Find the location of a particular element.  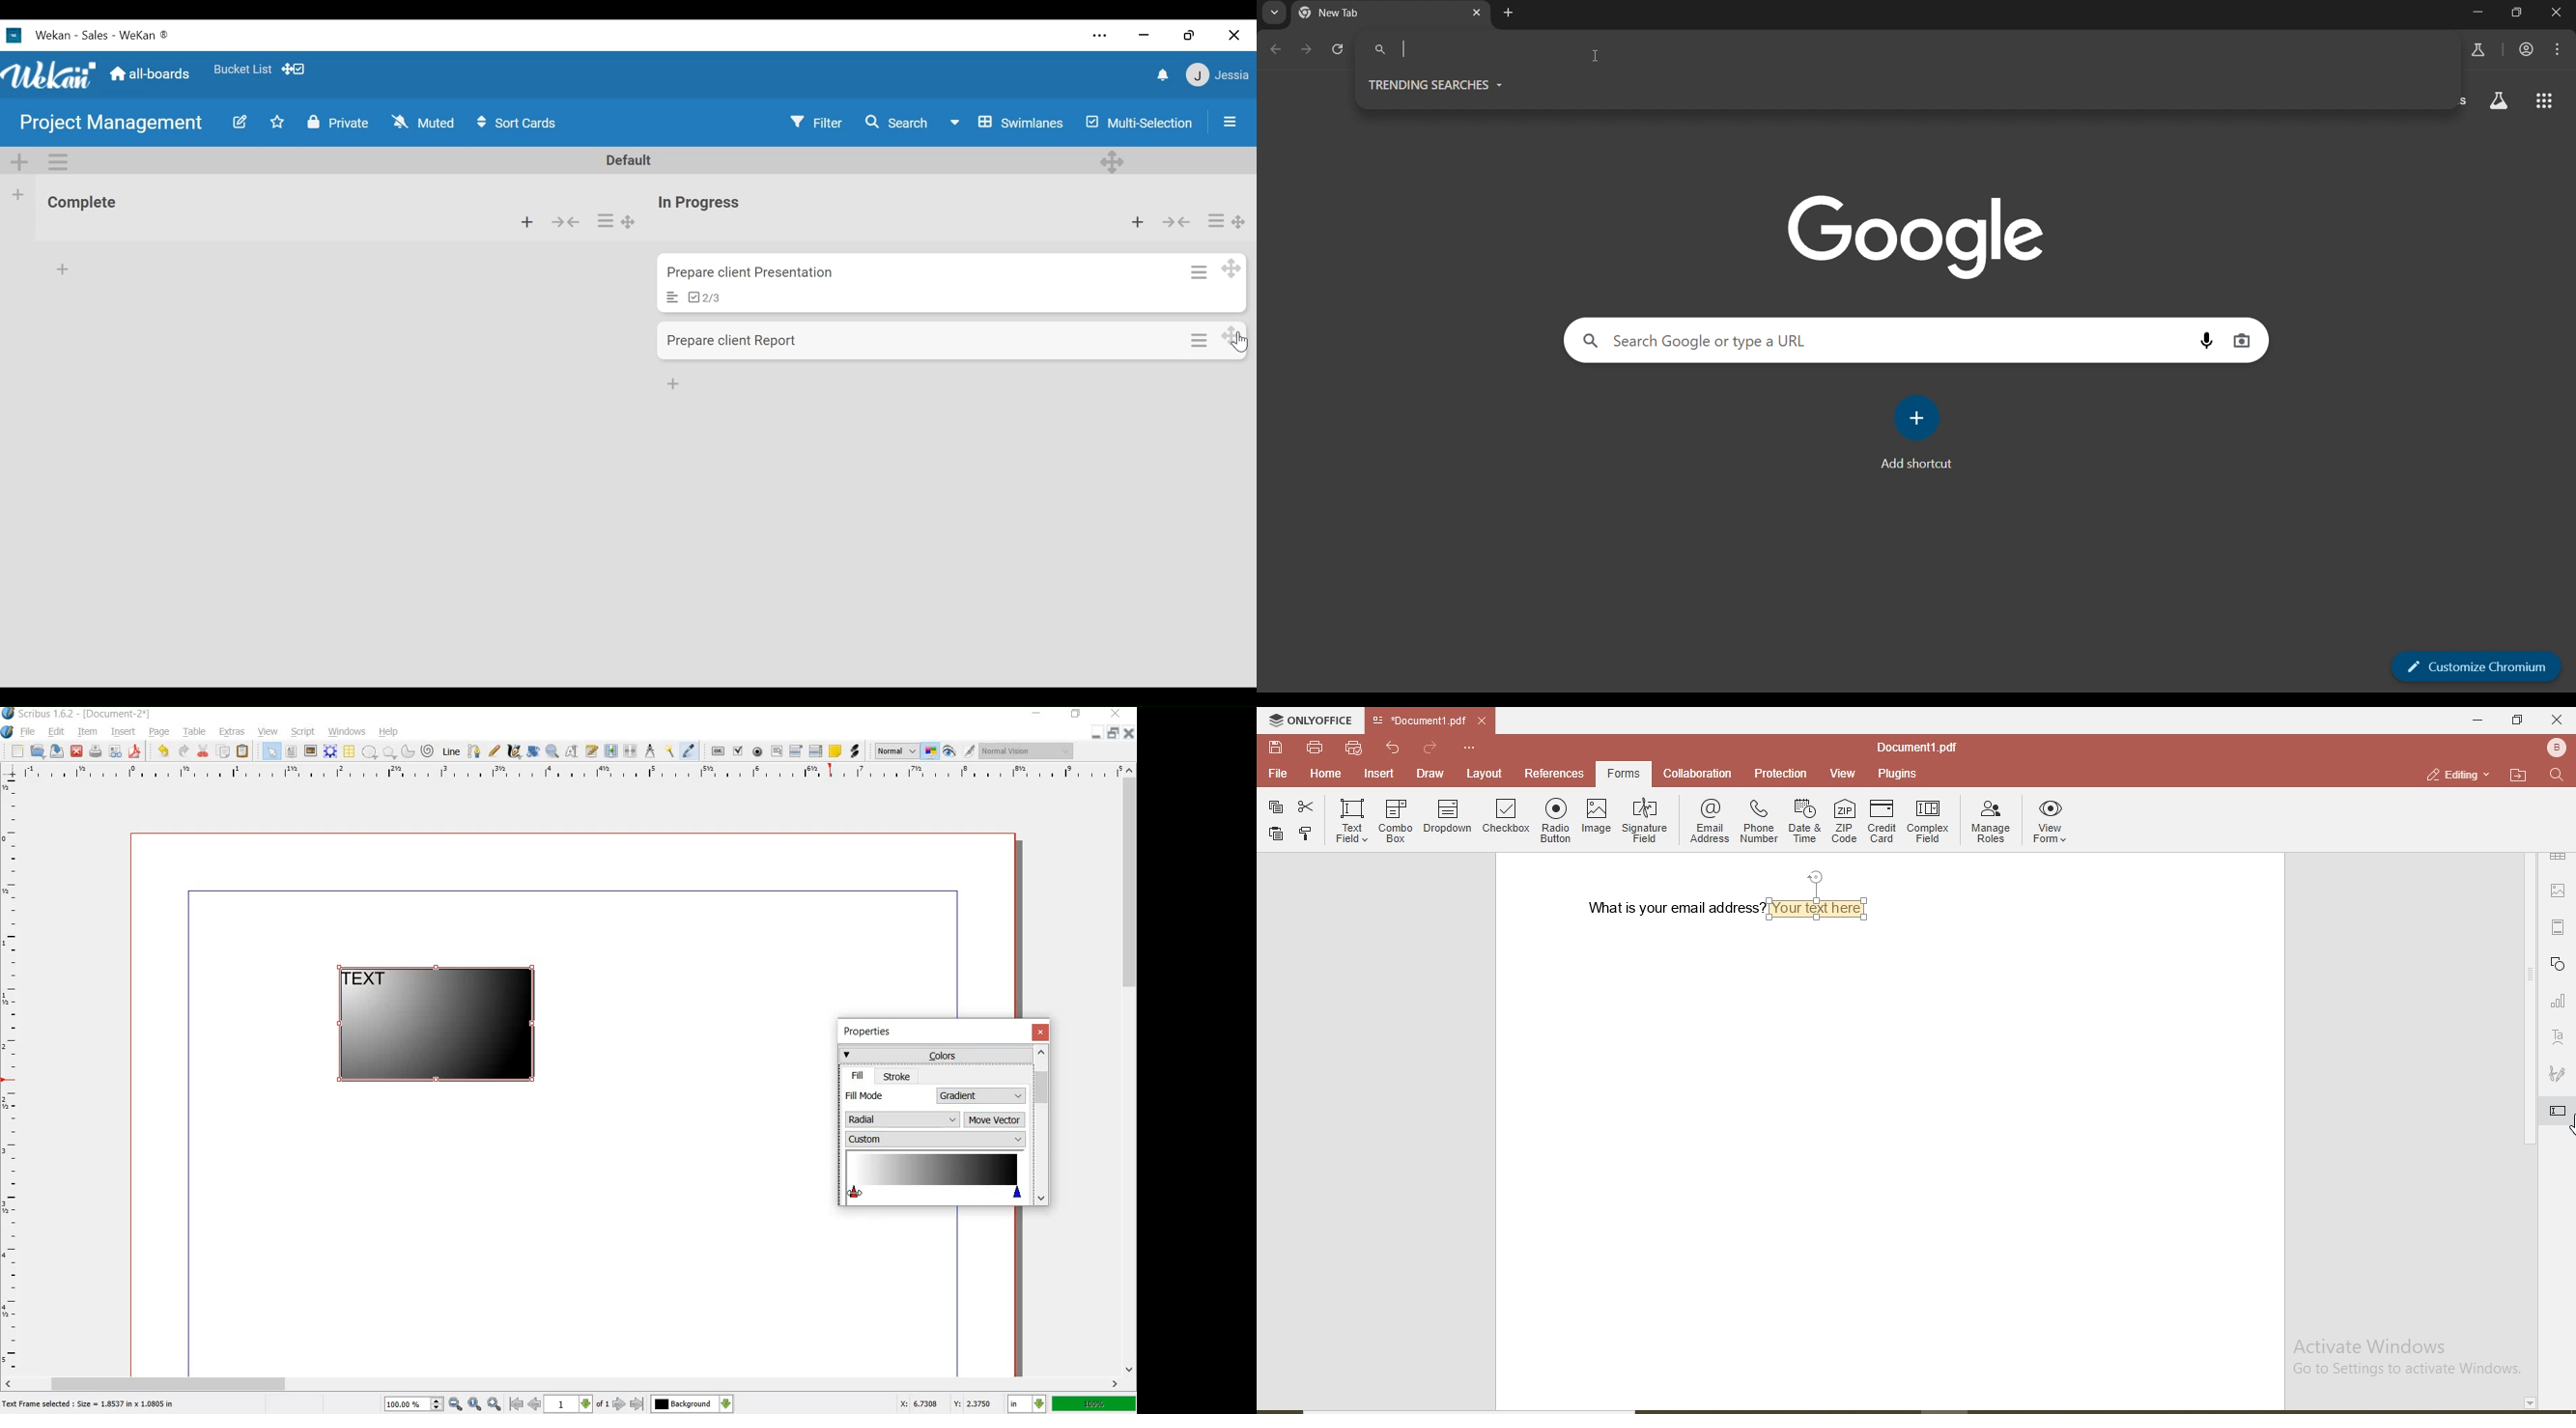

trending searches is located at coordinates (1439, 84).